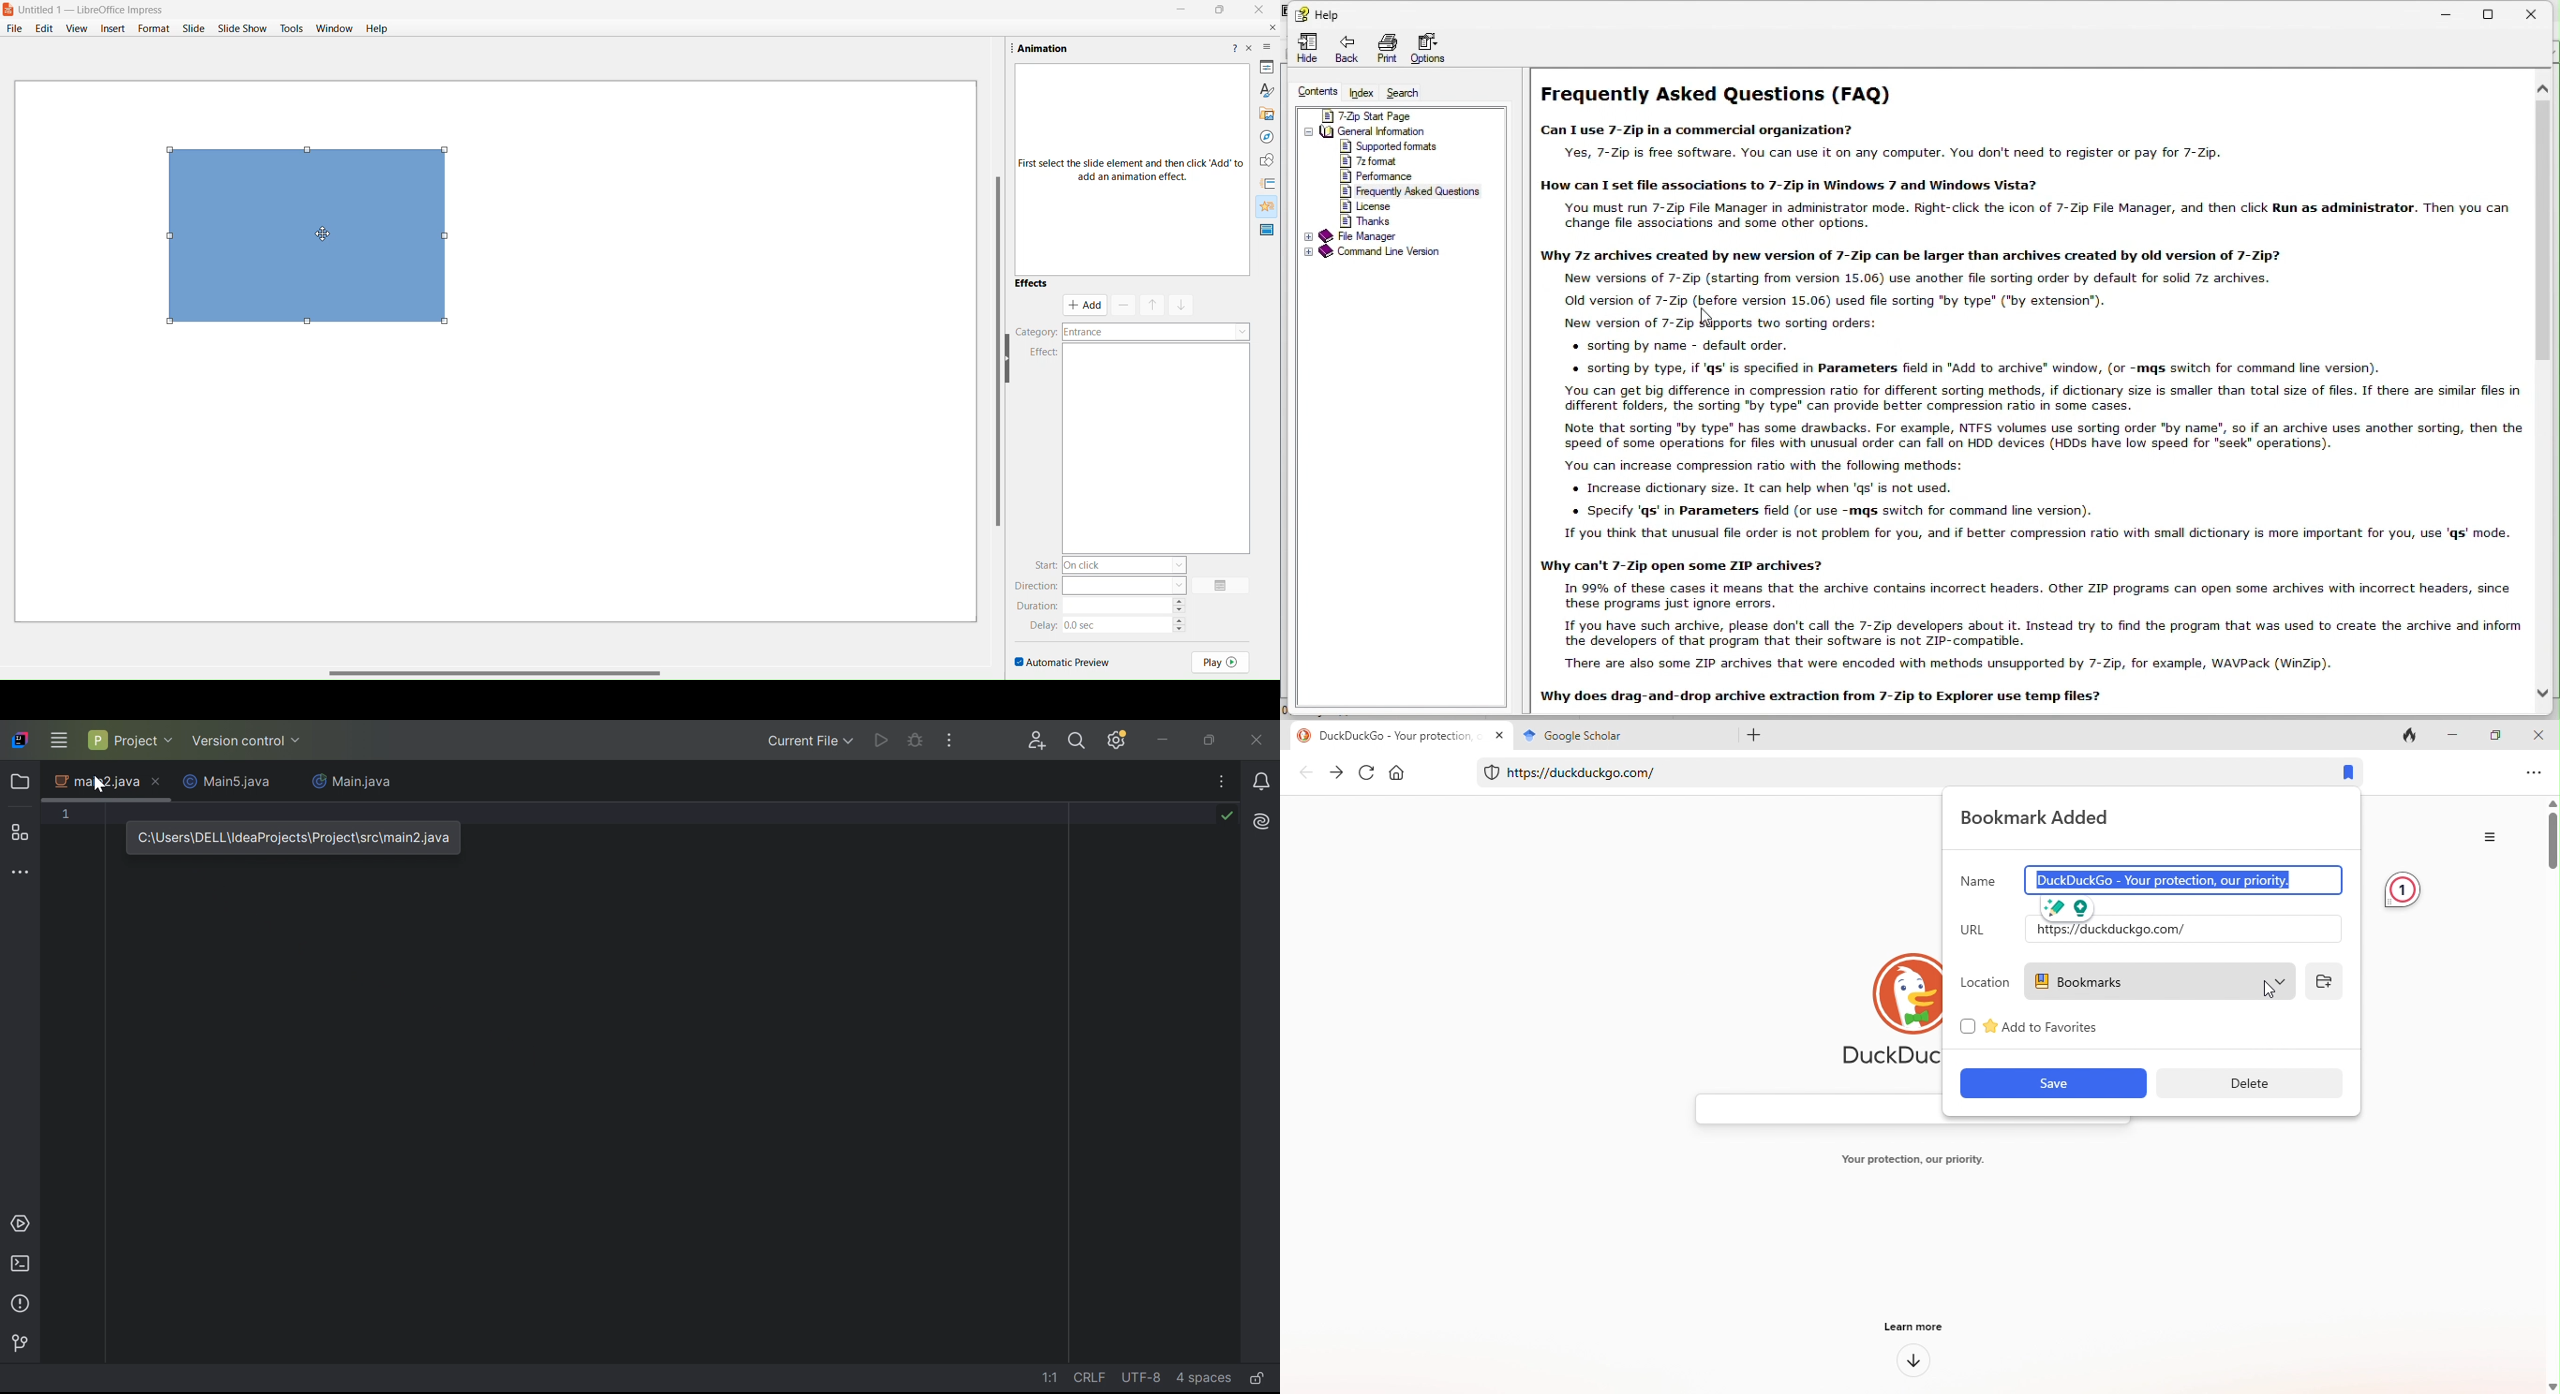 This screenshot has height=1400, width=2576. Describe the element at coordinates (1181, 303) in the screenshot. I see `mask down` at that location.